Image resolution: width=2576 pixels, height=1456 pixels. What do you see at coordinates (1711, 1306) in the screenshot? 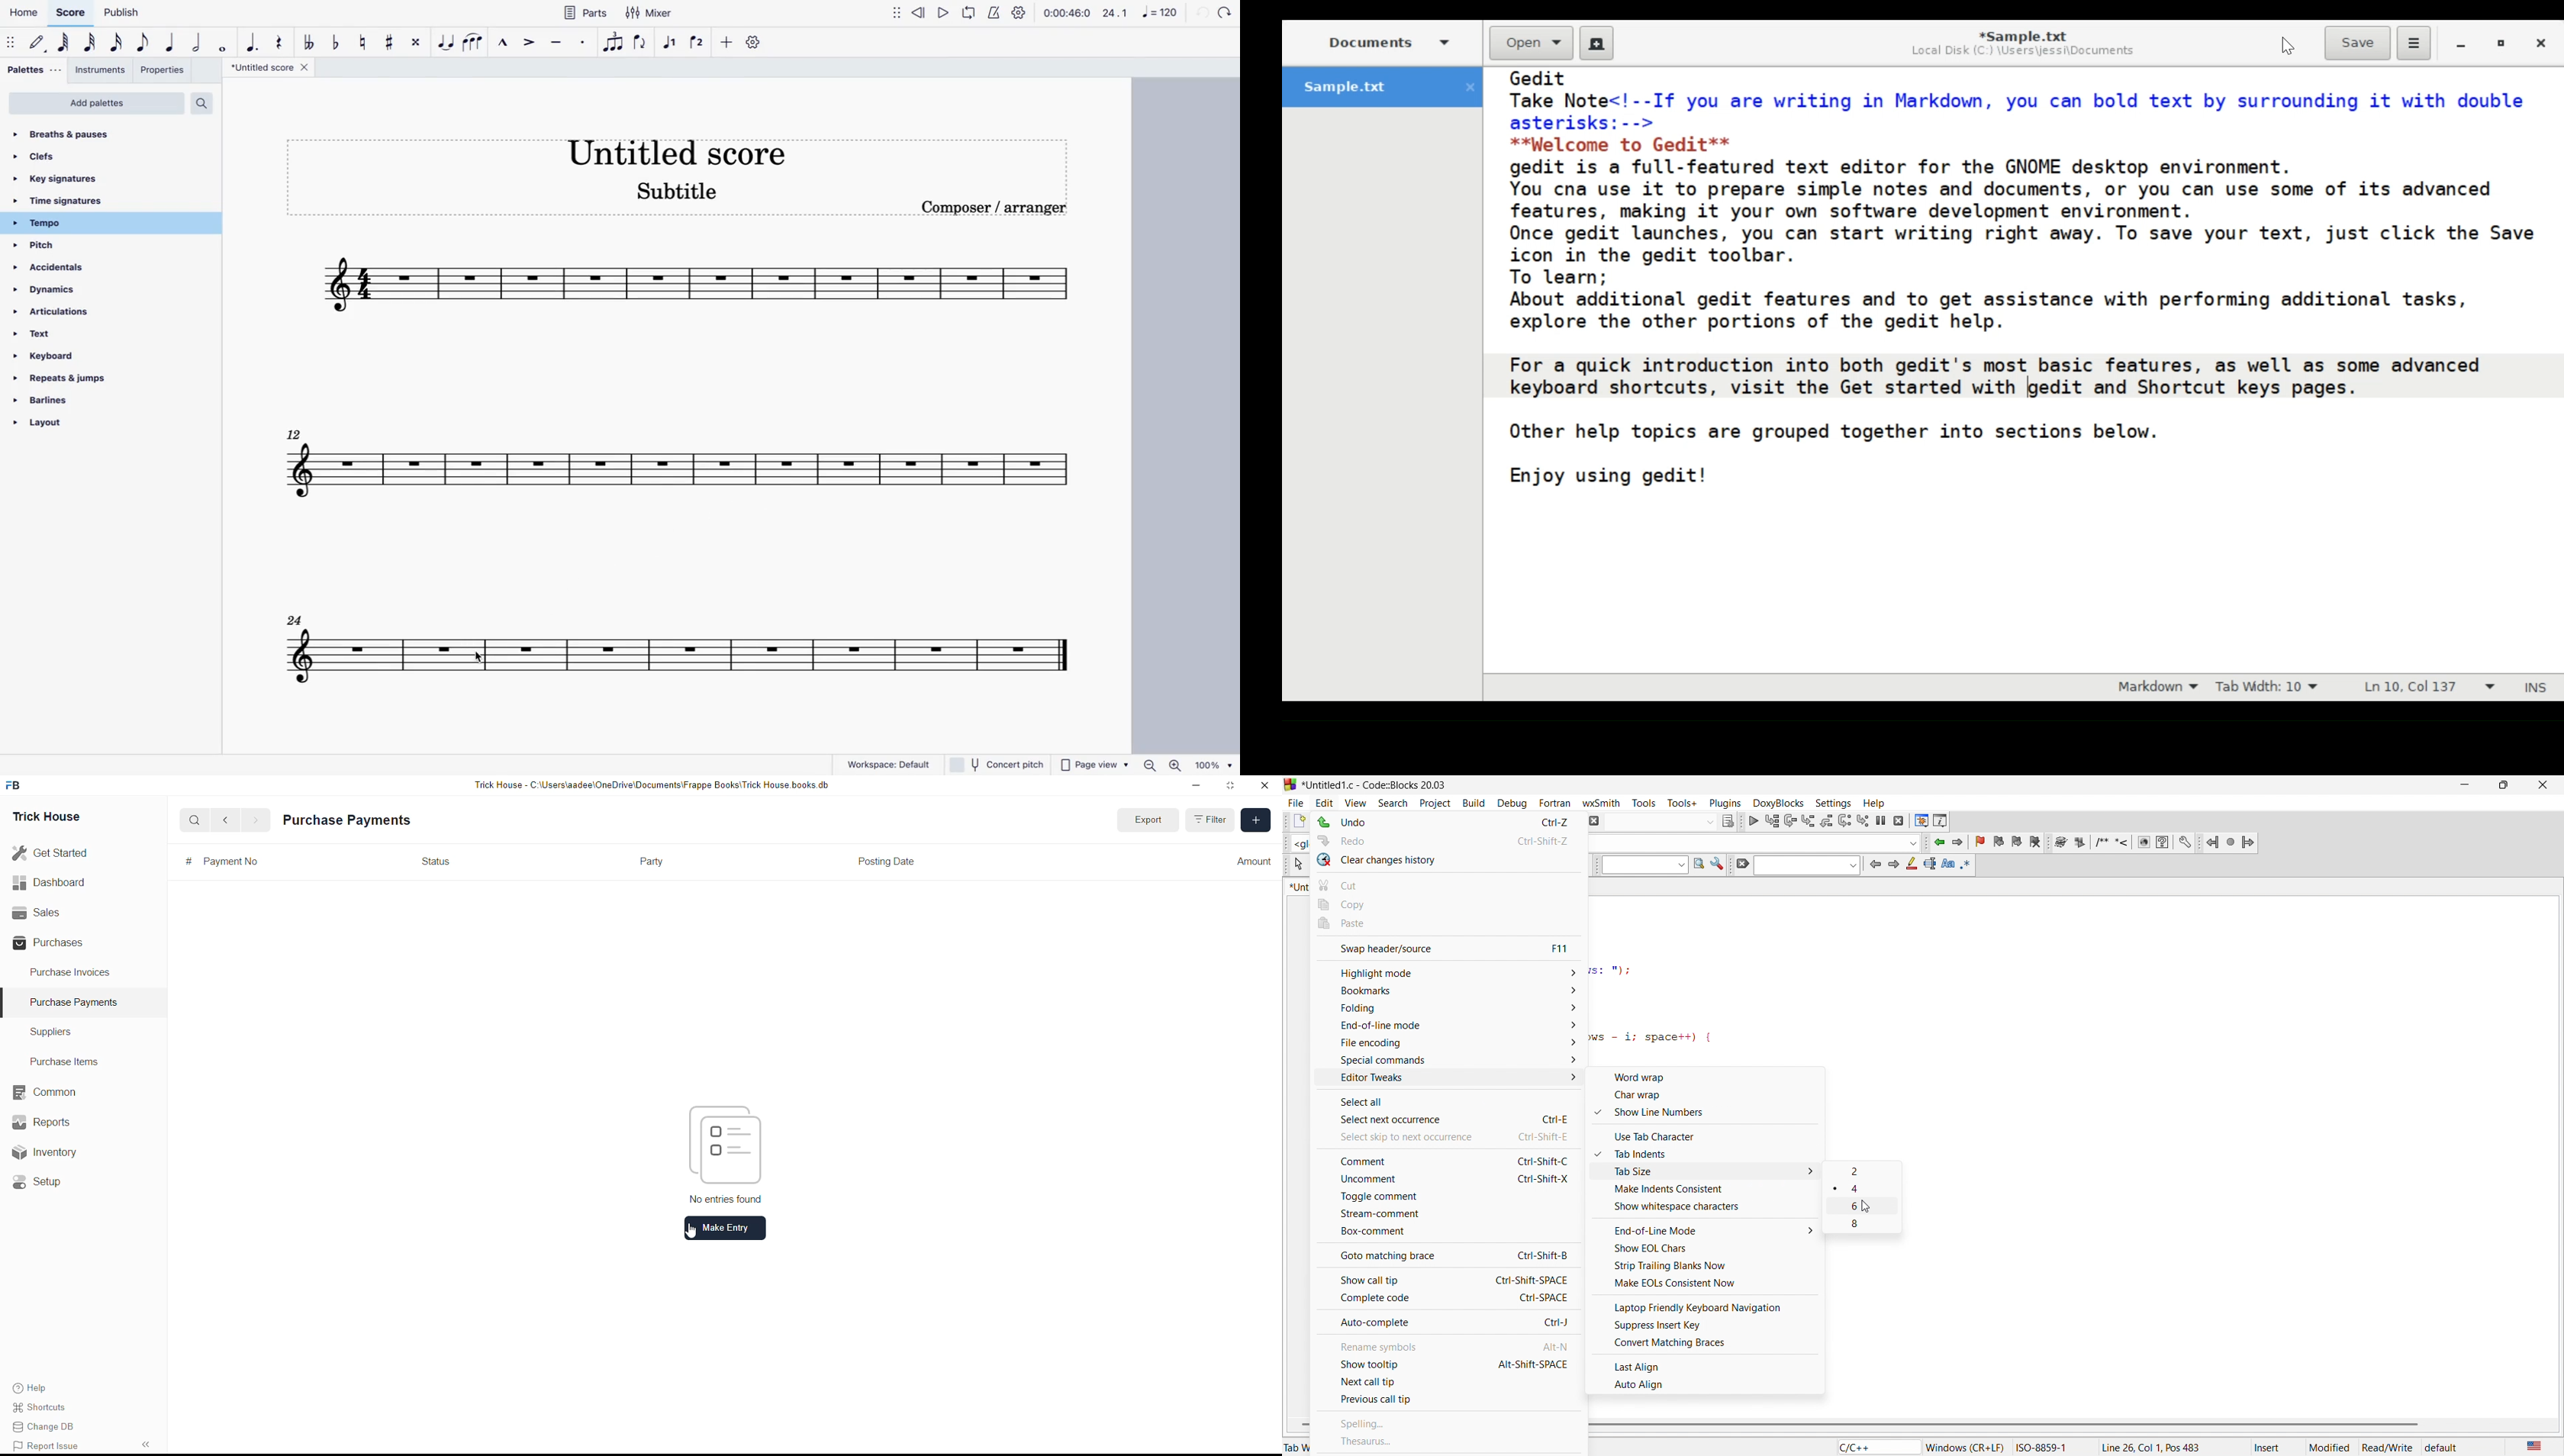
I see `laptop friendly keyboard nav` at bounding box center [1711, 1306].